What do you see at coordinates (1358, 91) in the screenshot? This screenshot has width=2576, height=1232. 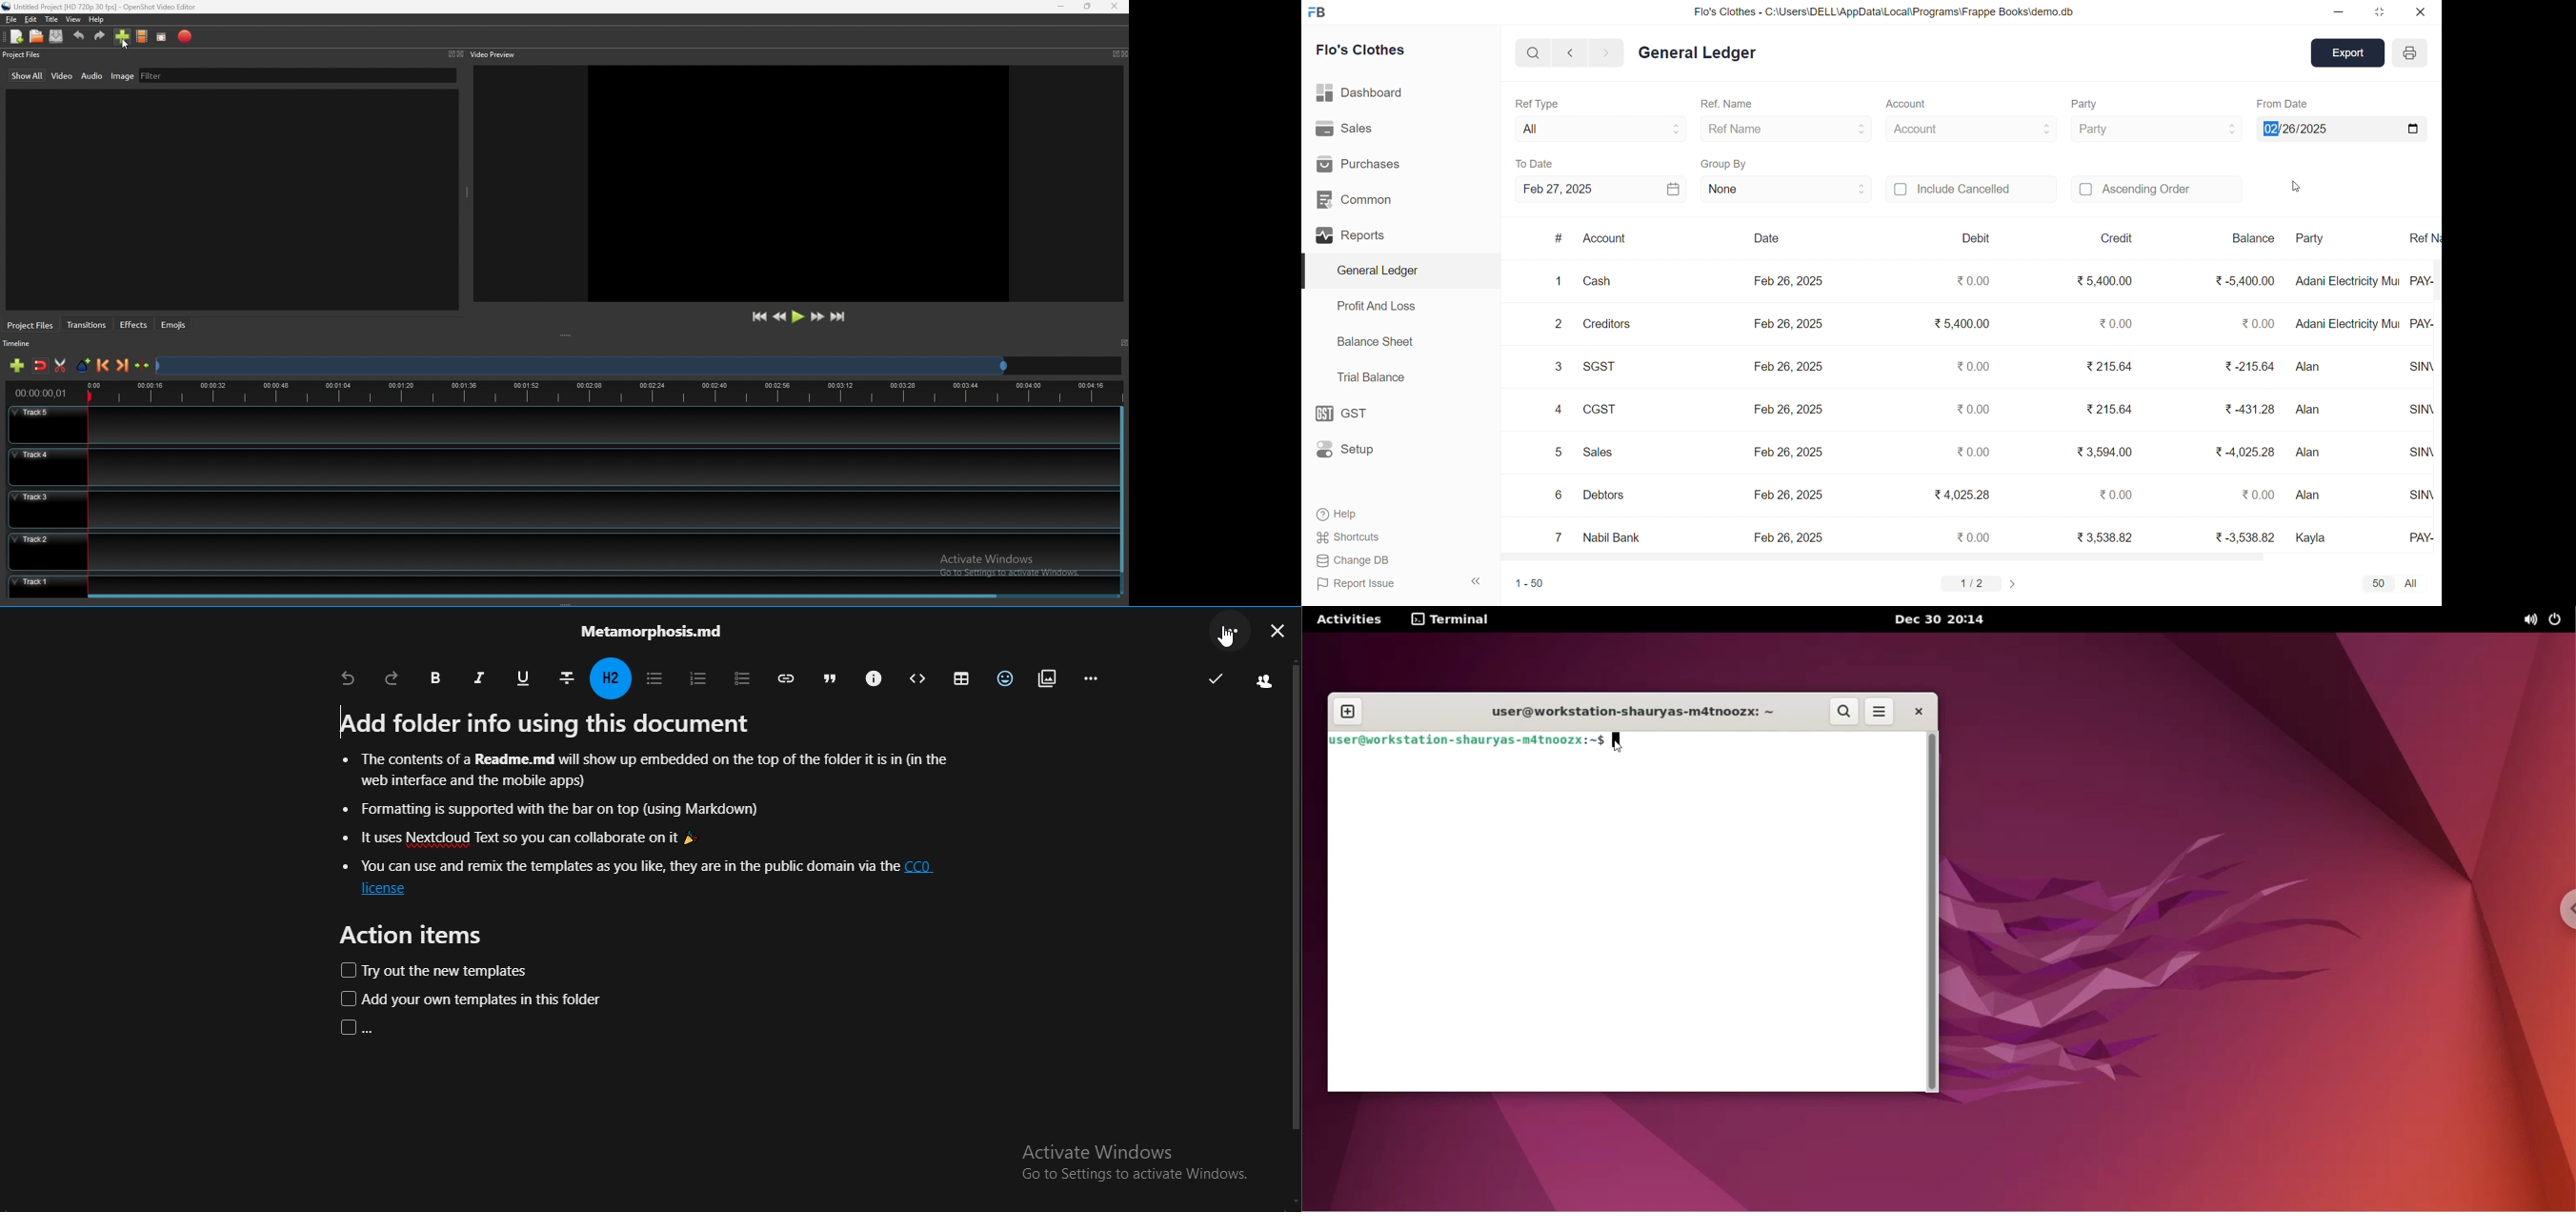 I see `Dashboard` at bounding box center [1358, 91].